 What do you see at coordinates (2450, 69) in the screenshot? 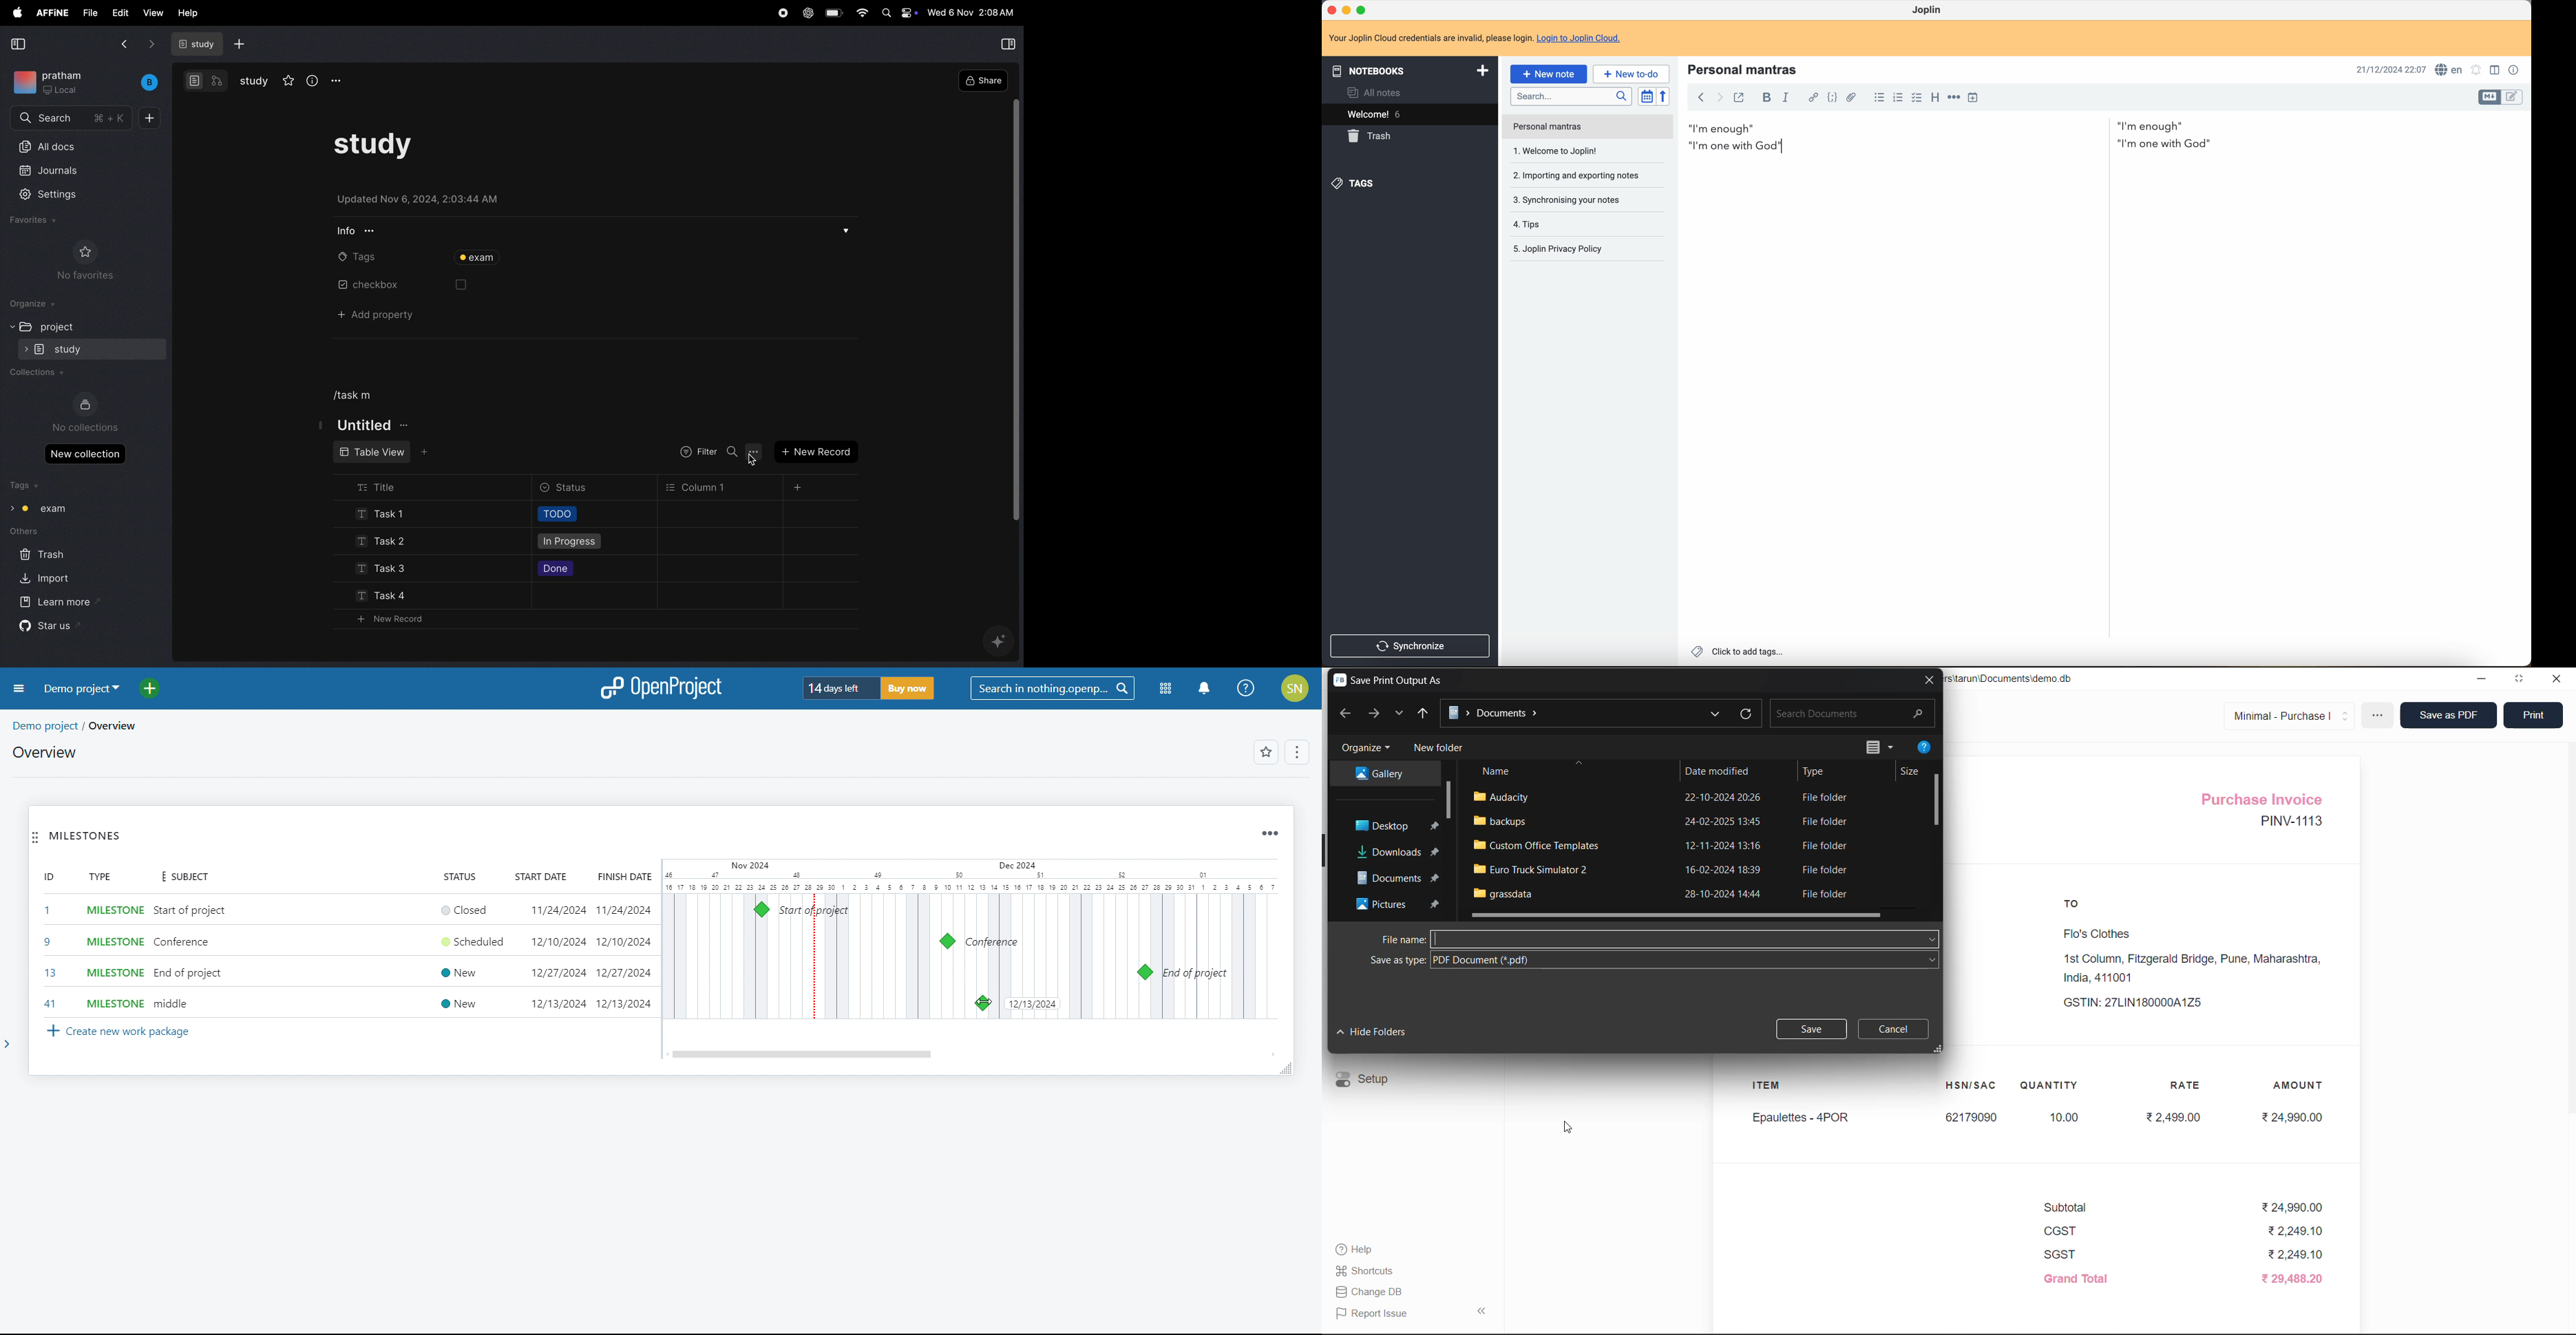
I see `spell checker` at bounding box center [2450, 69].